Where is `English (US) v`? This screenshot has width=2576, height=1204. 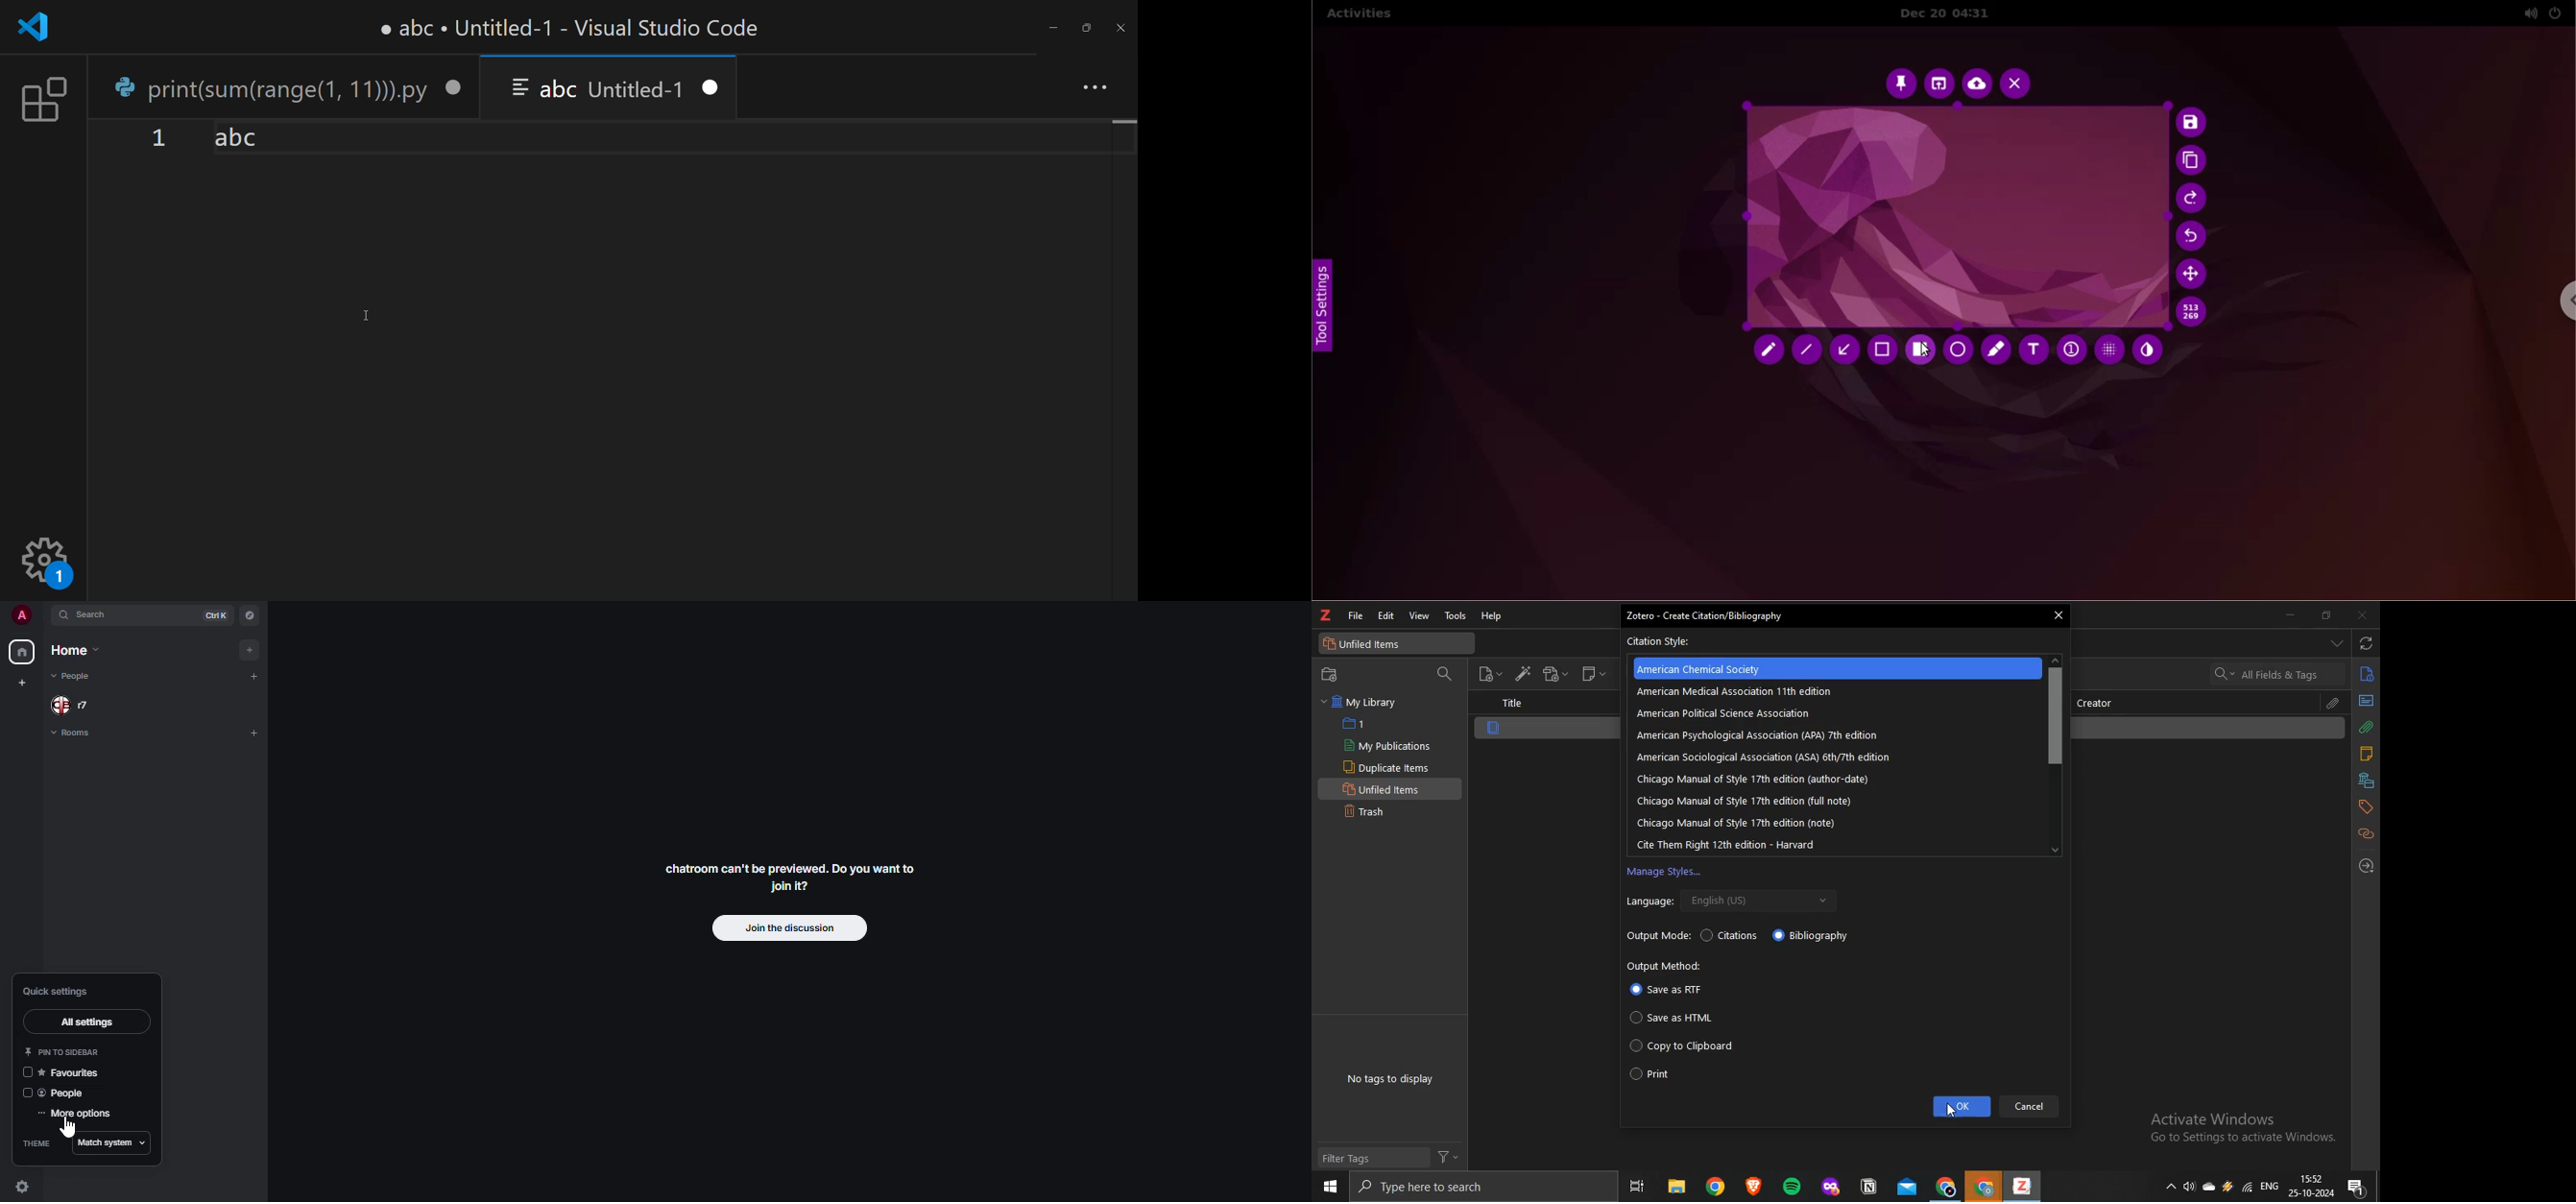
English (US) v is located at coordinates (1763, 899).